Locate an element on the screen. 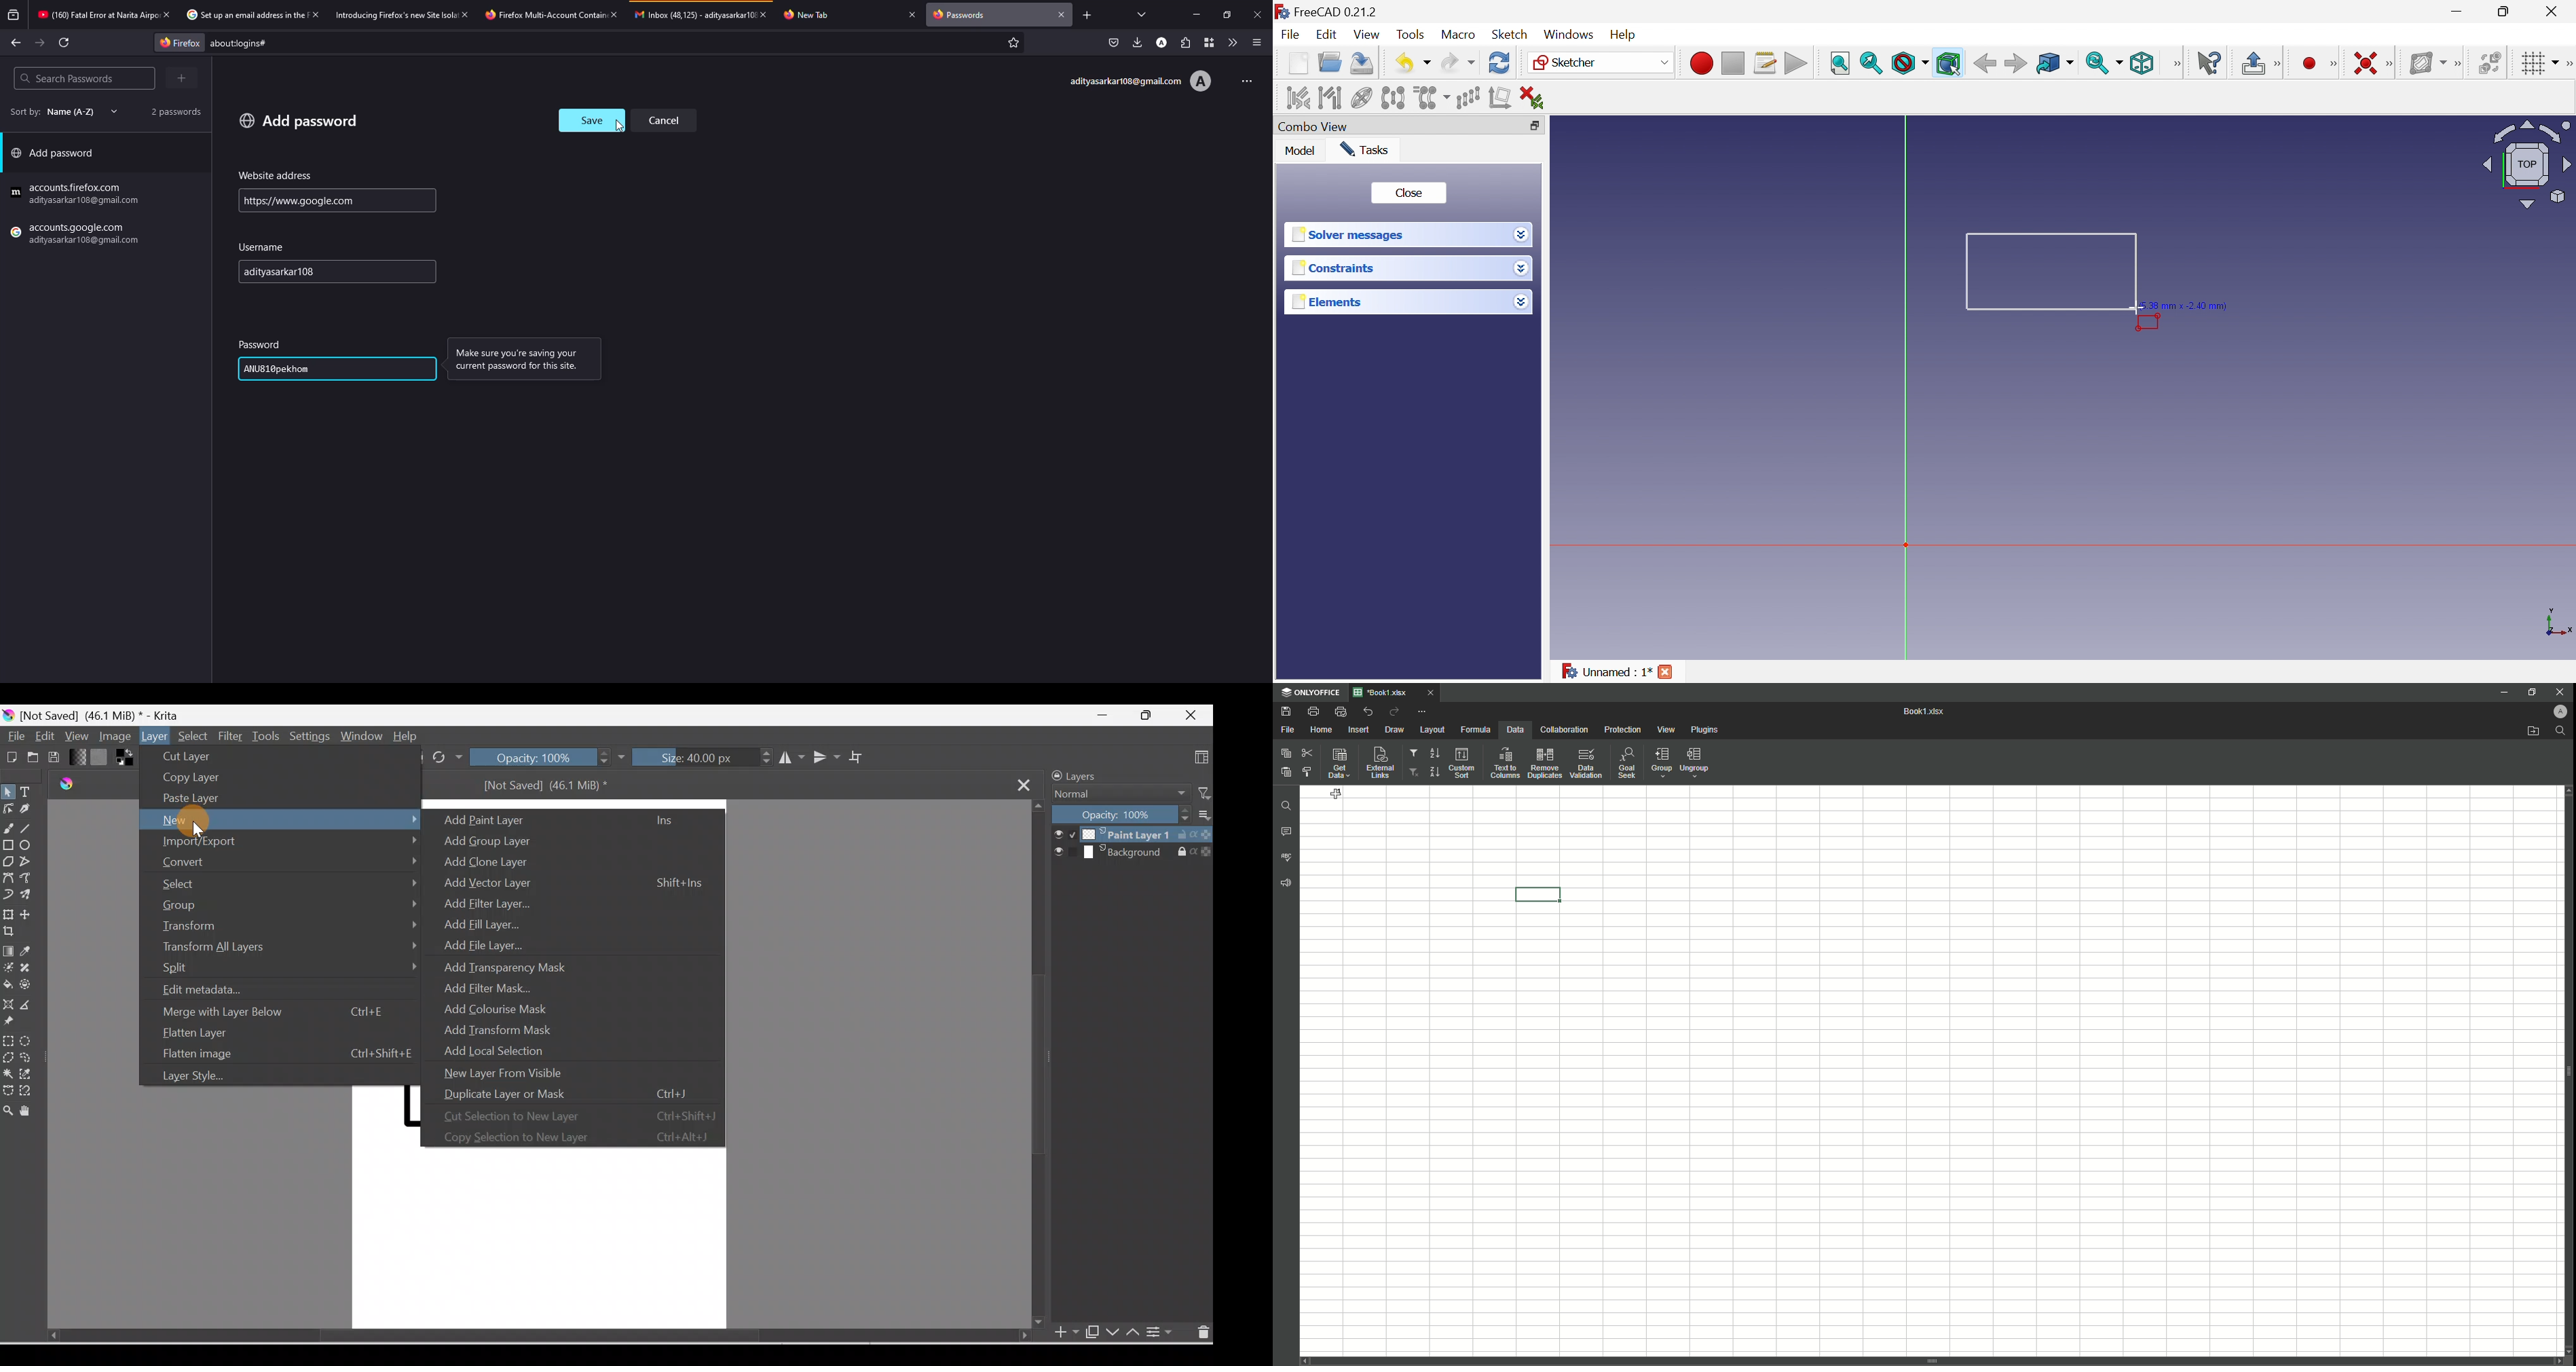 The height and width of the screenshot is (1372, 2576). External Links is located at coordinates (1378, 762).